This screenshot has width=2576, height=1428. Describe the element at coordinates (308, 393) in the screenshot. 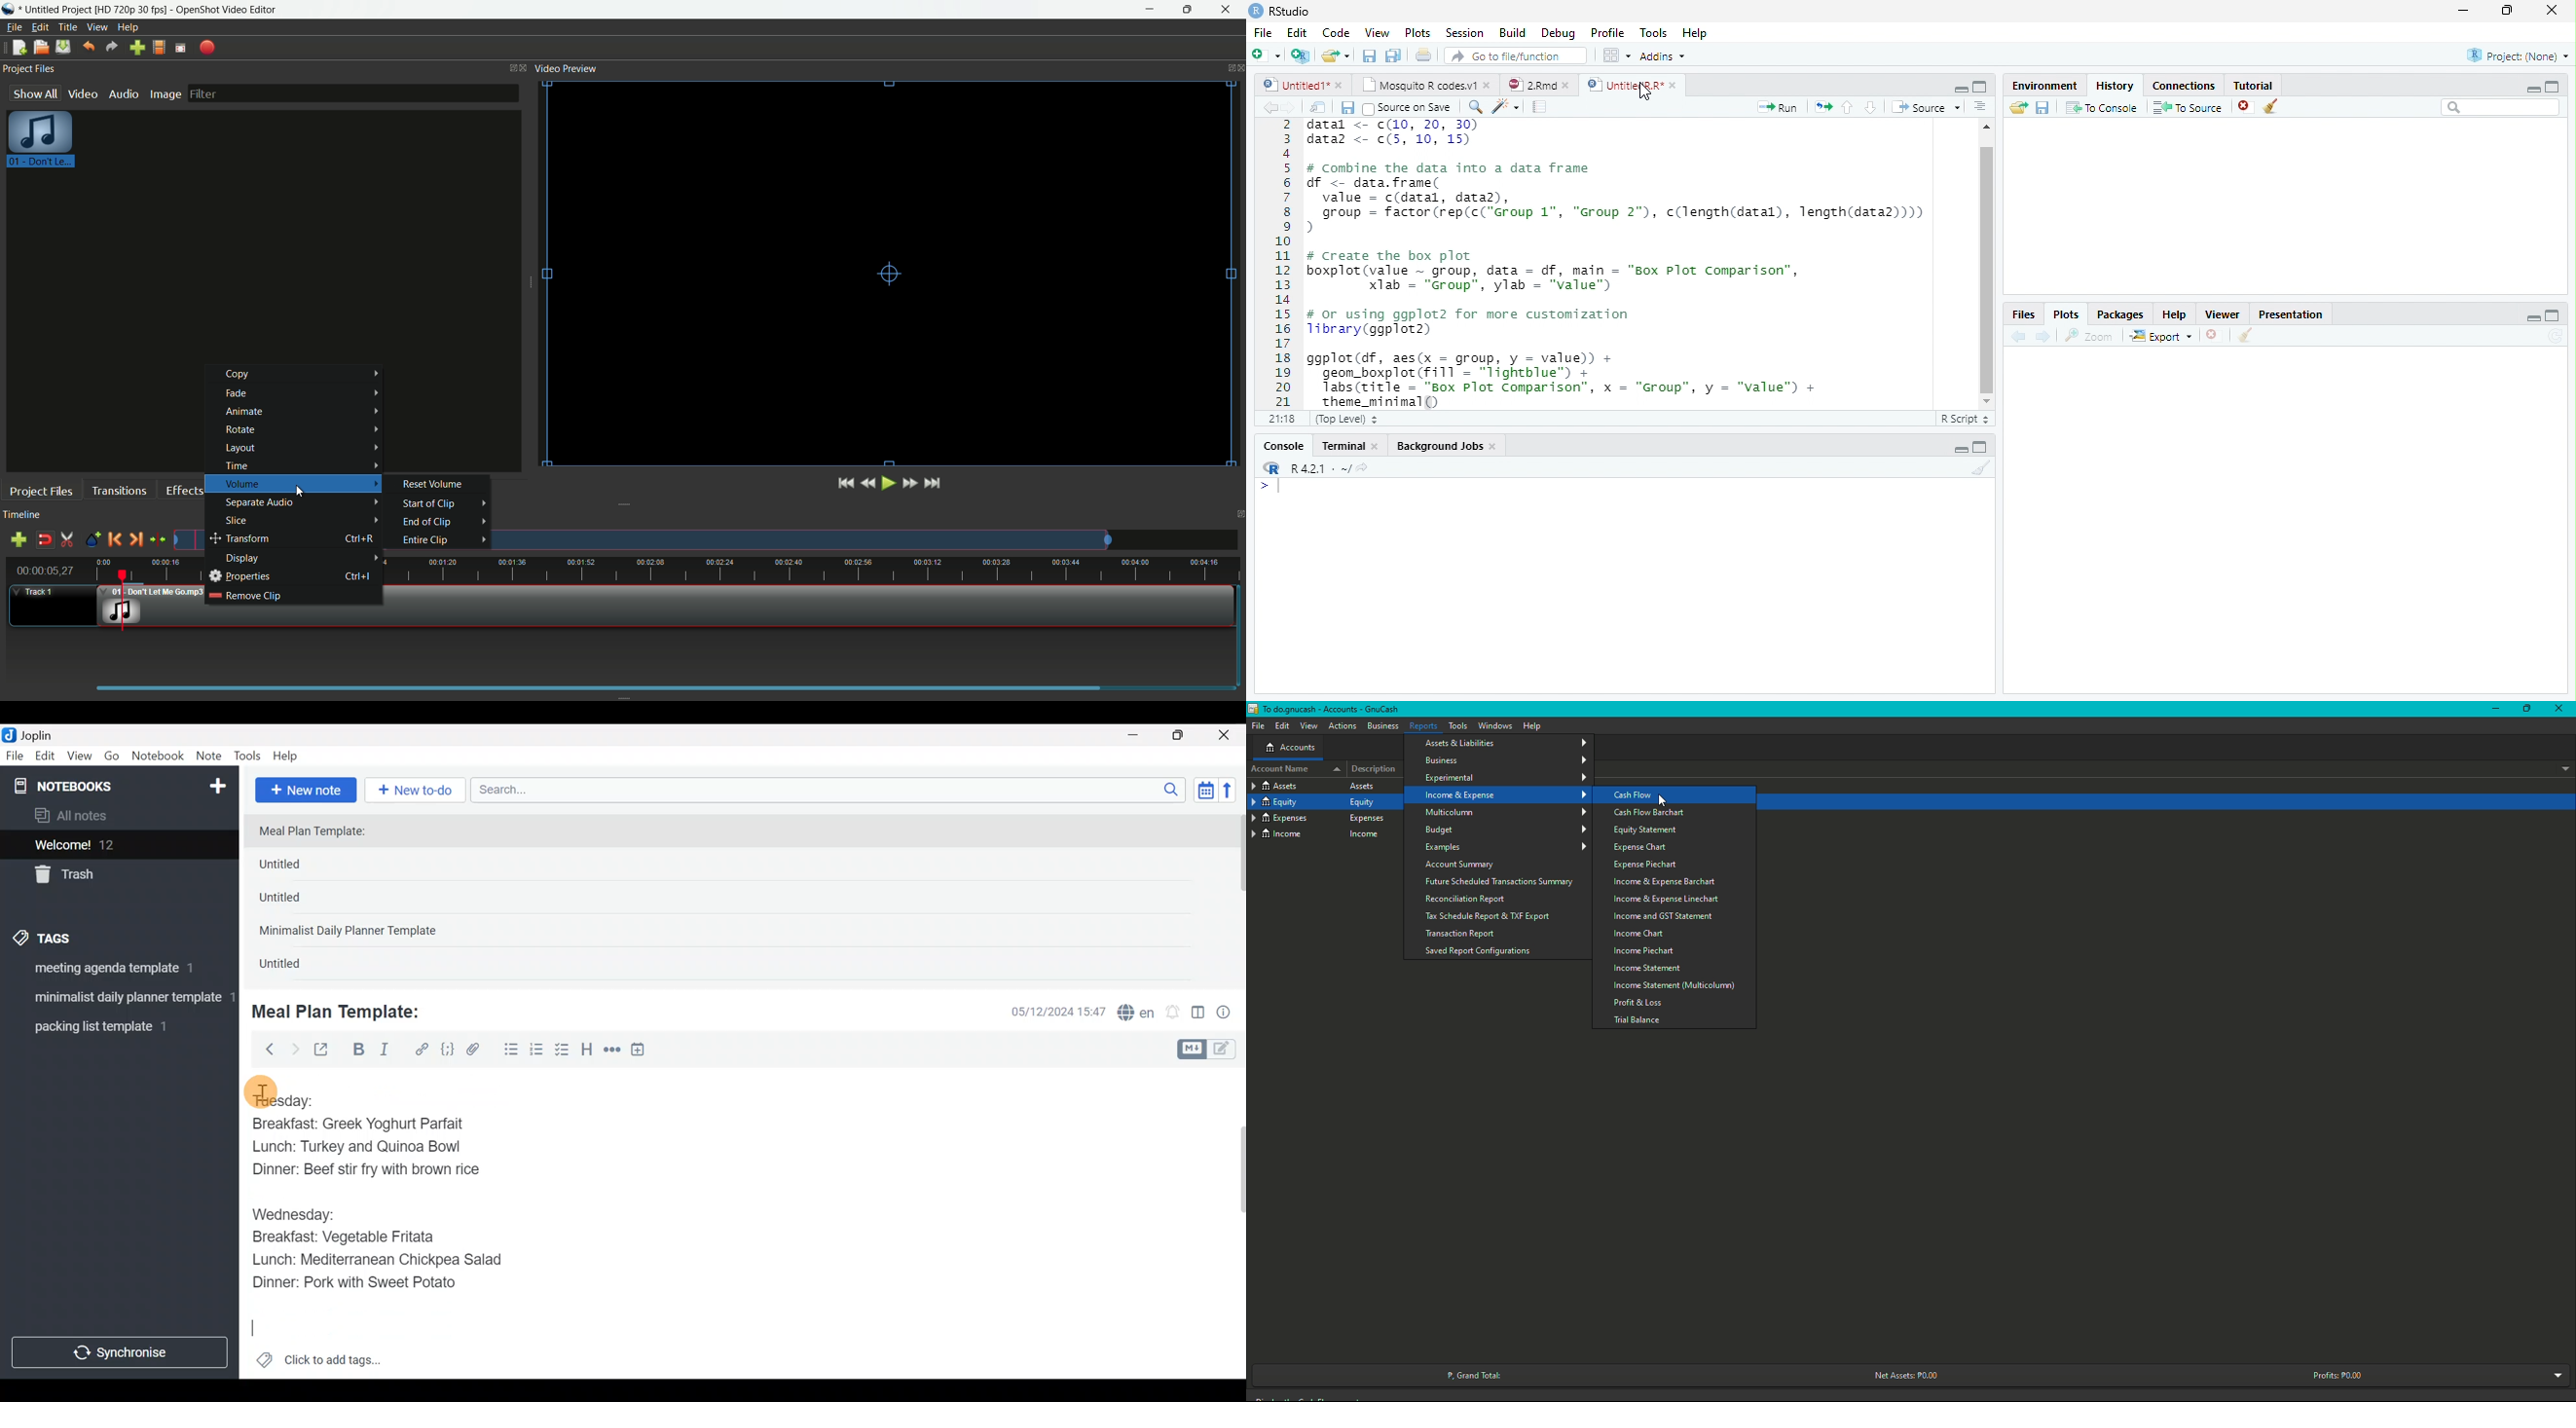

I see `fade` at that location.